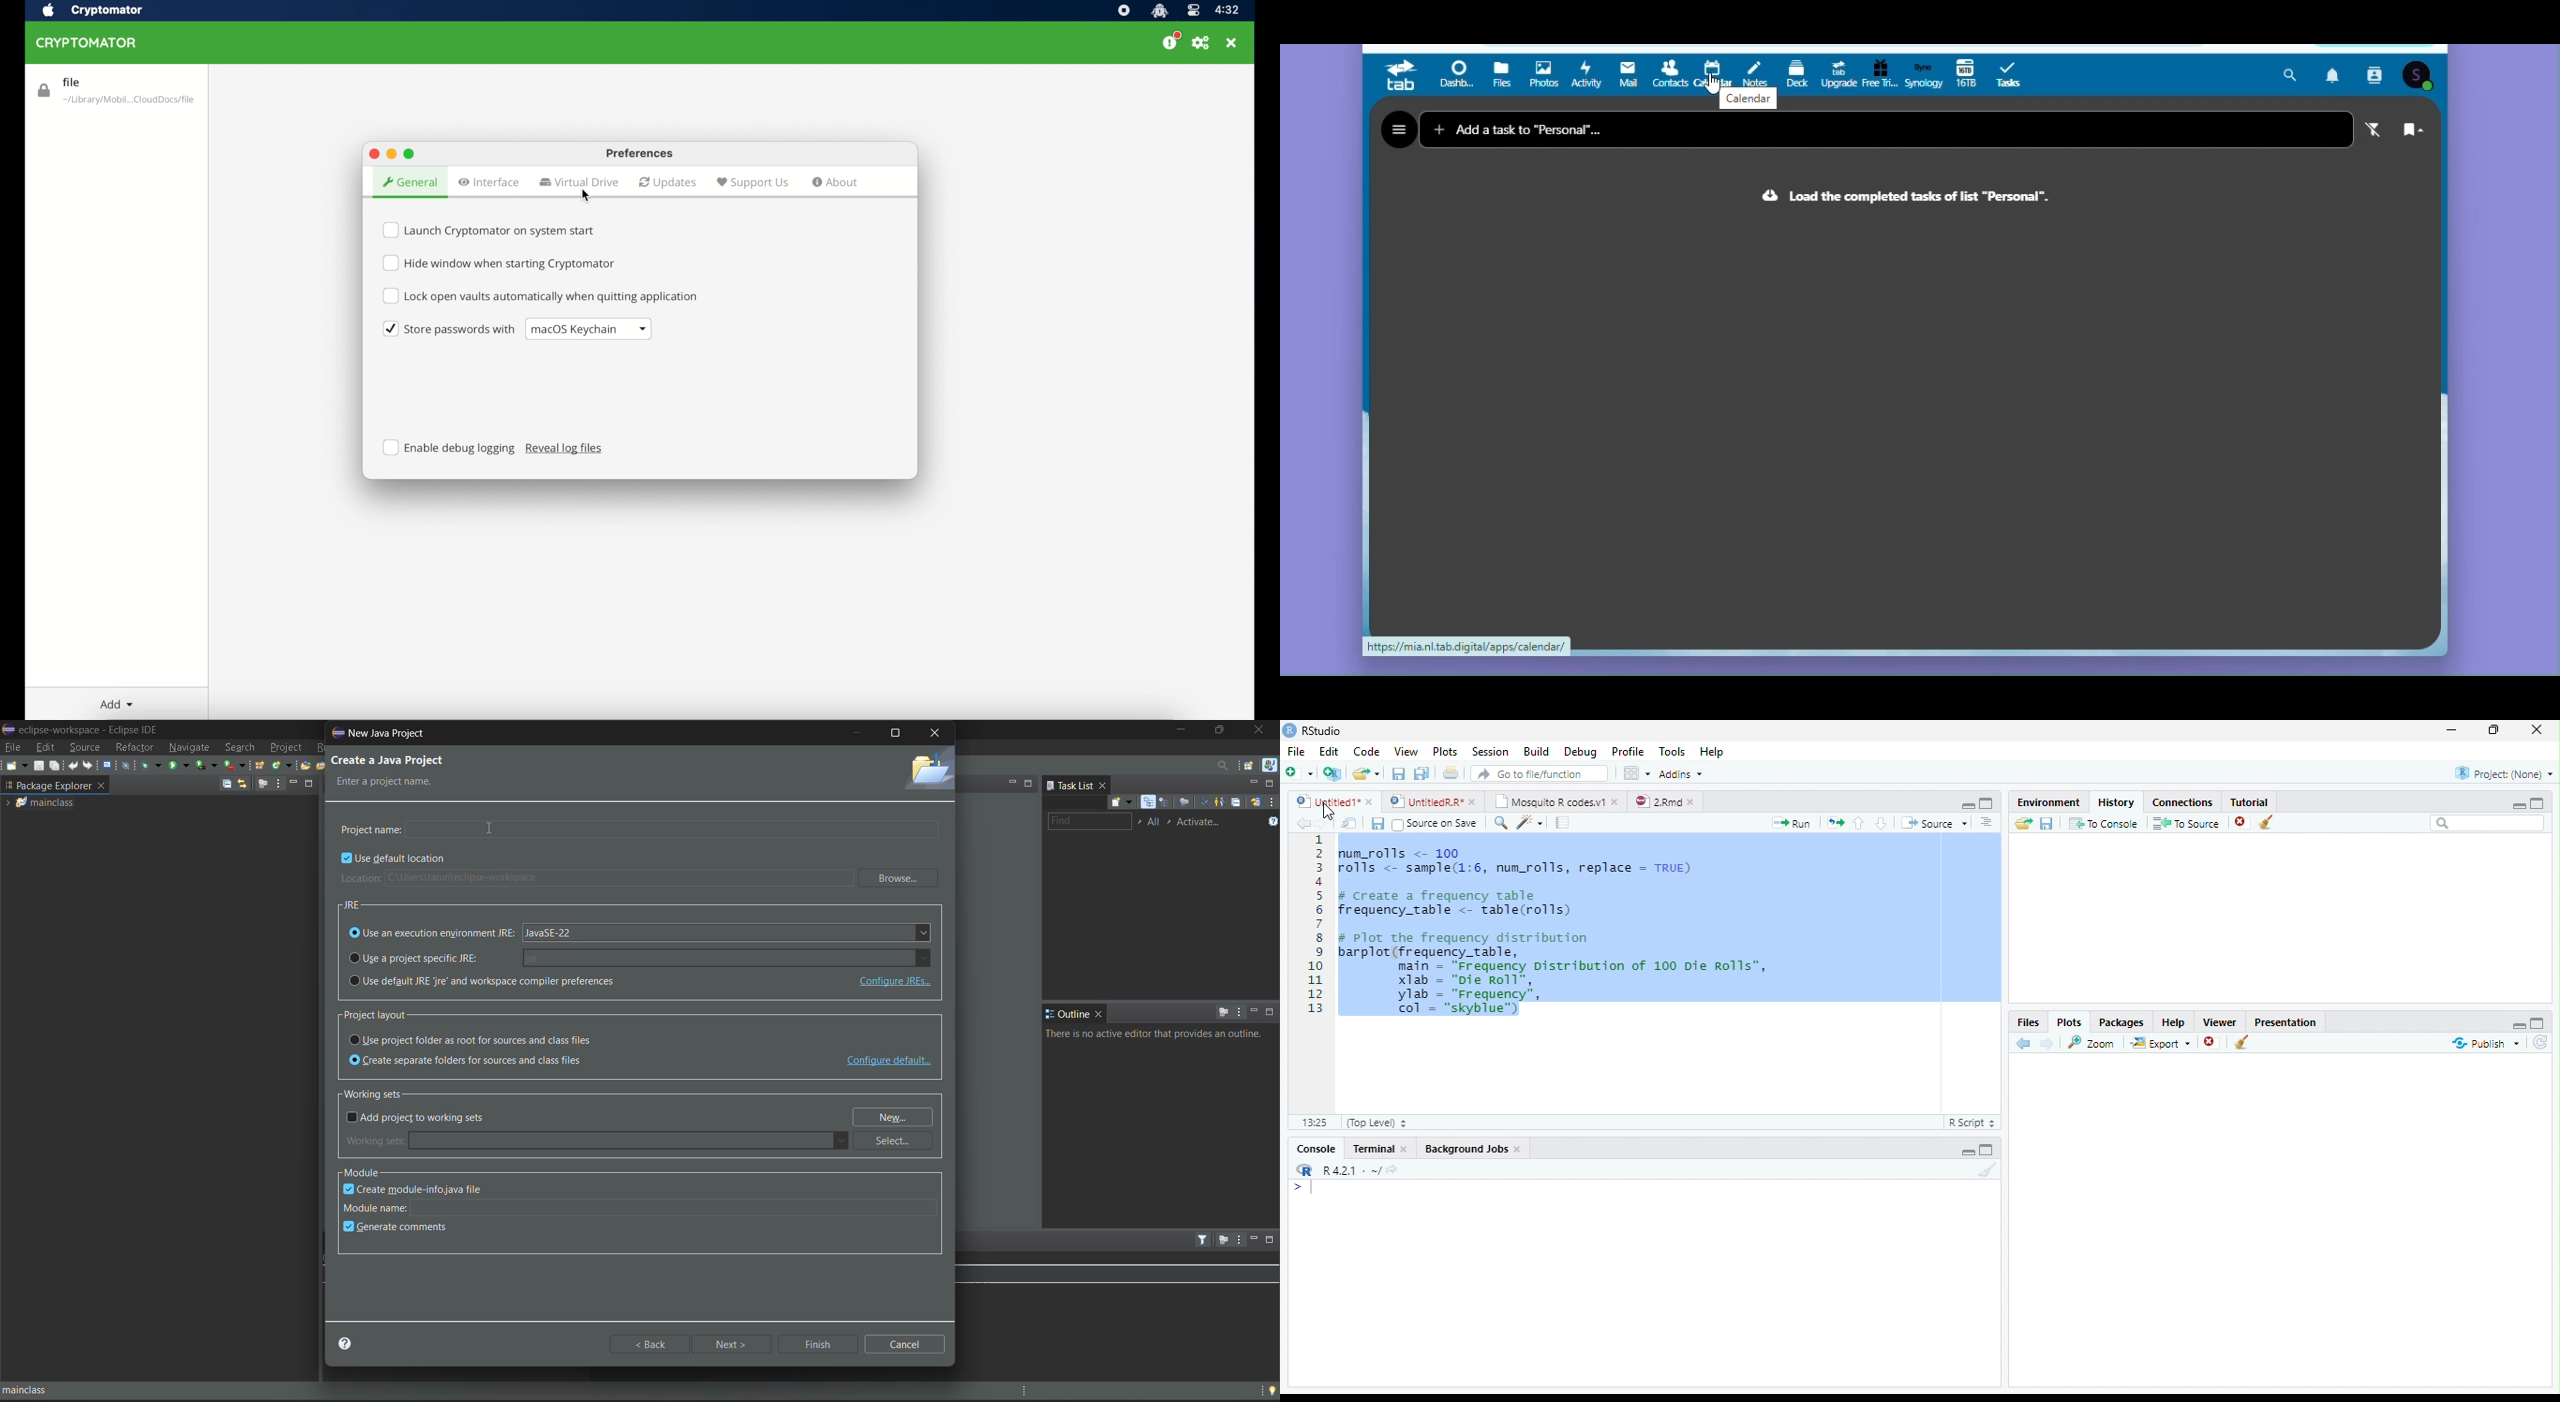 The image size is (2576, 1428). Describe the element at coordinates (1332, 774) in the screenshot. I see `Create Project` at that location.